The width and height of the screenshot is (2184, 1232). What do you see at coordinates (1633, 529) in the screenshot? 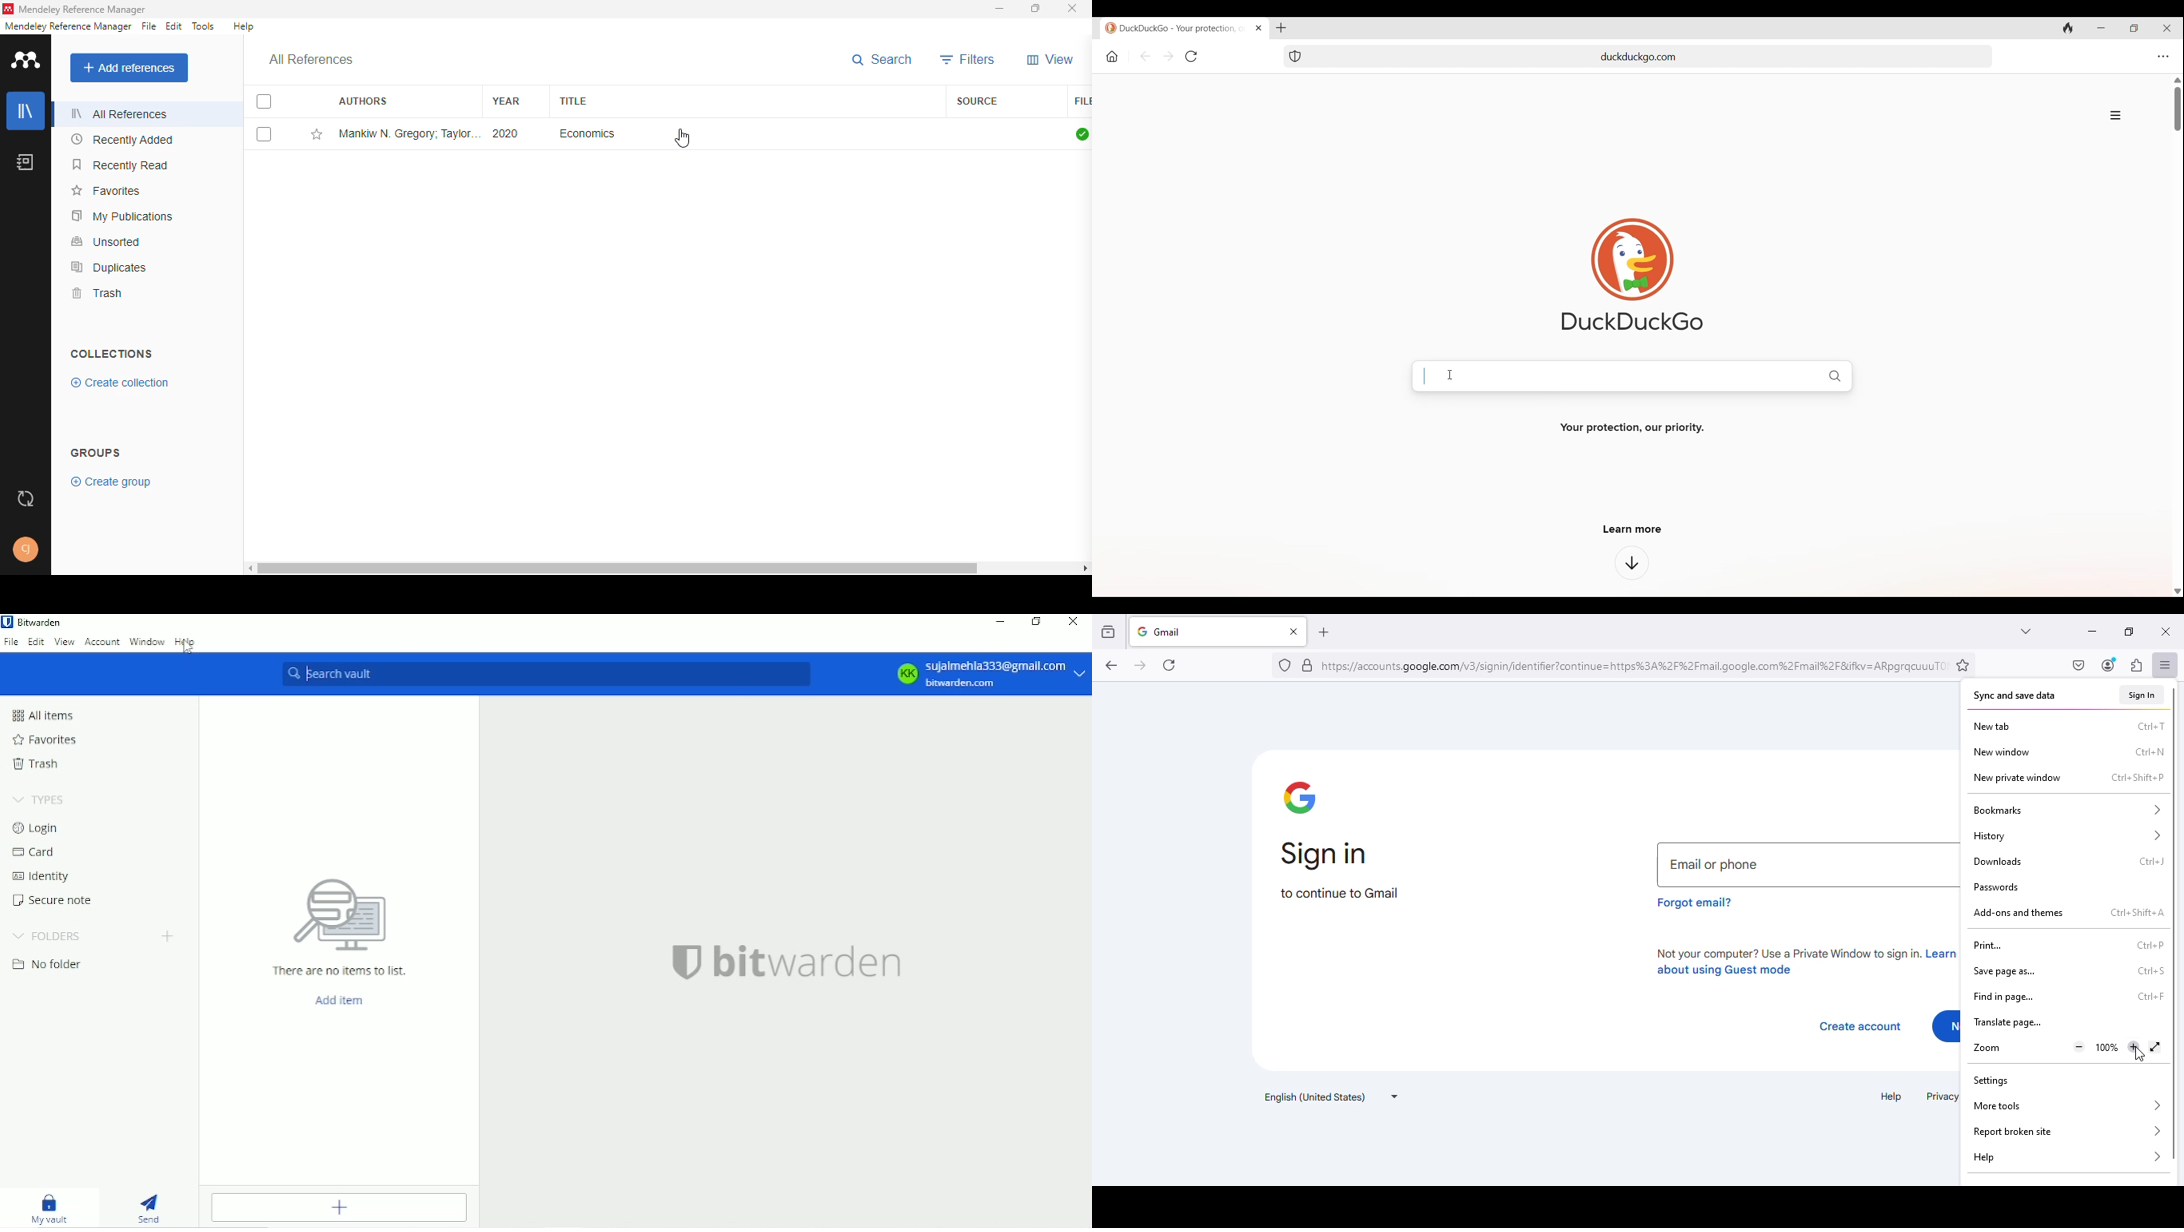
I see `Learn more` at bounding box center [1633, 529].